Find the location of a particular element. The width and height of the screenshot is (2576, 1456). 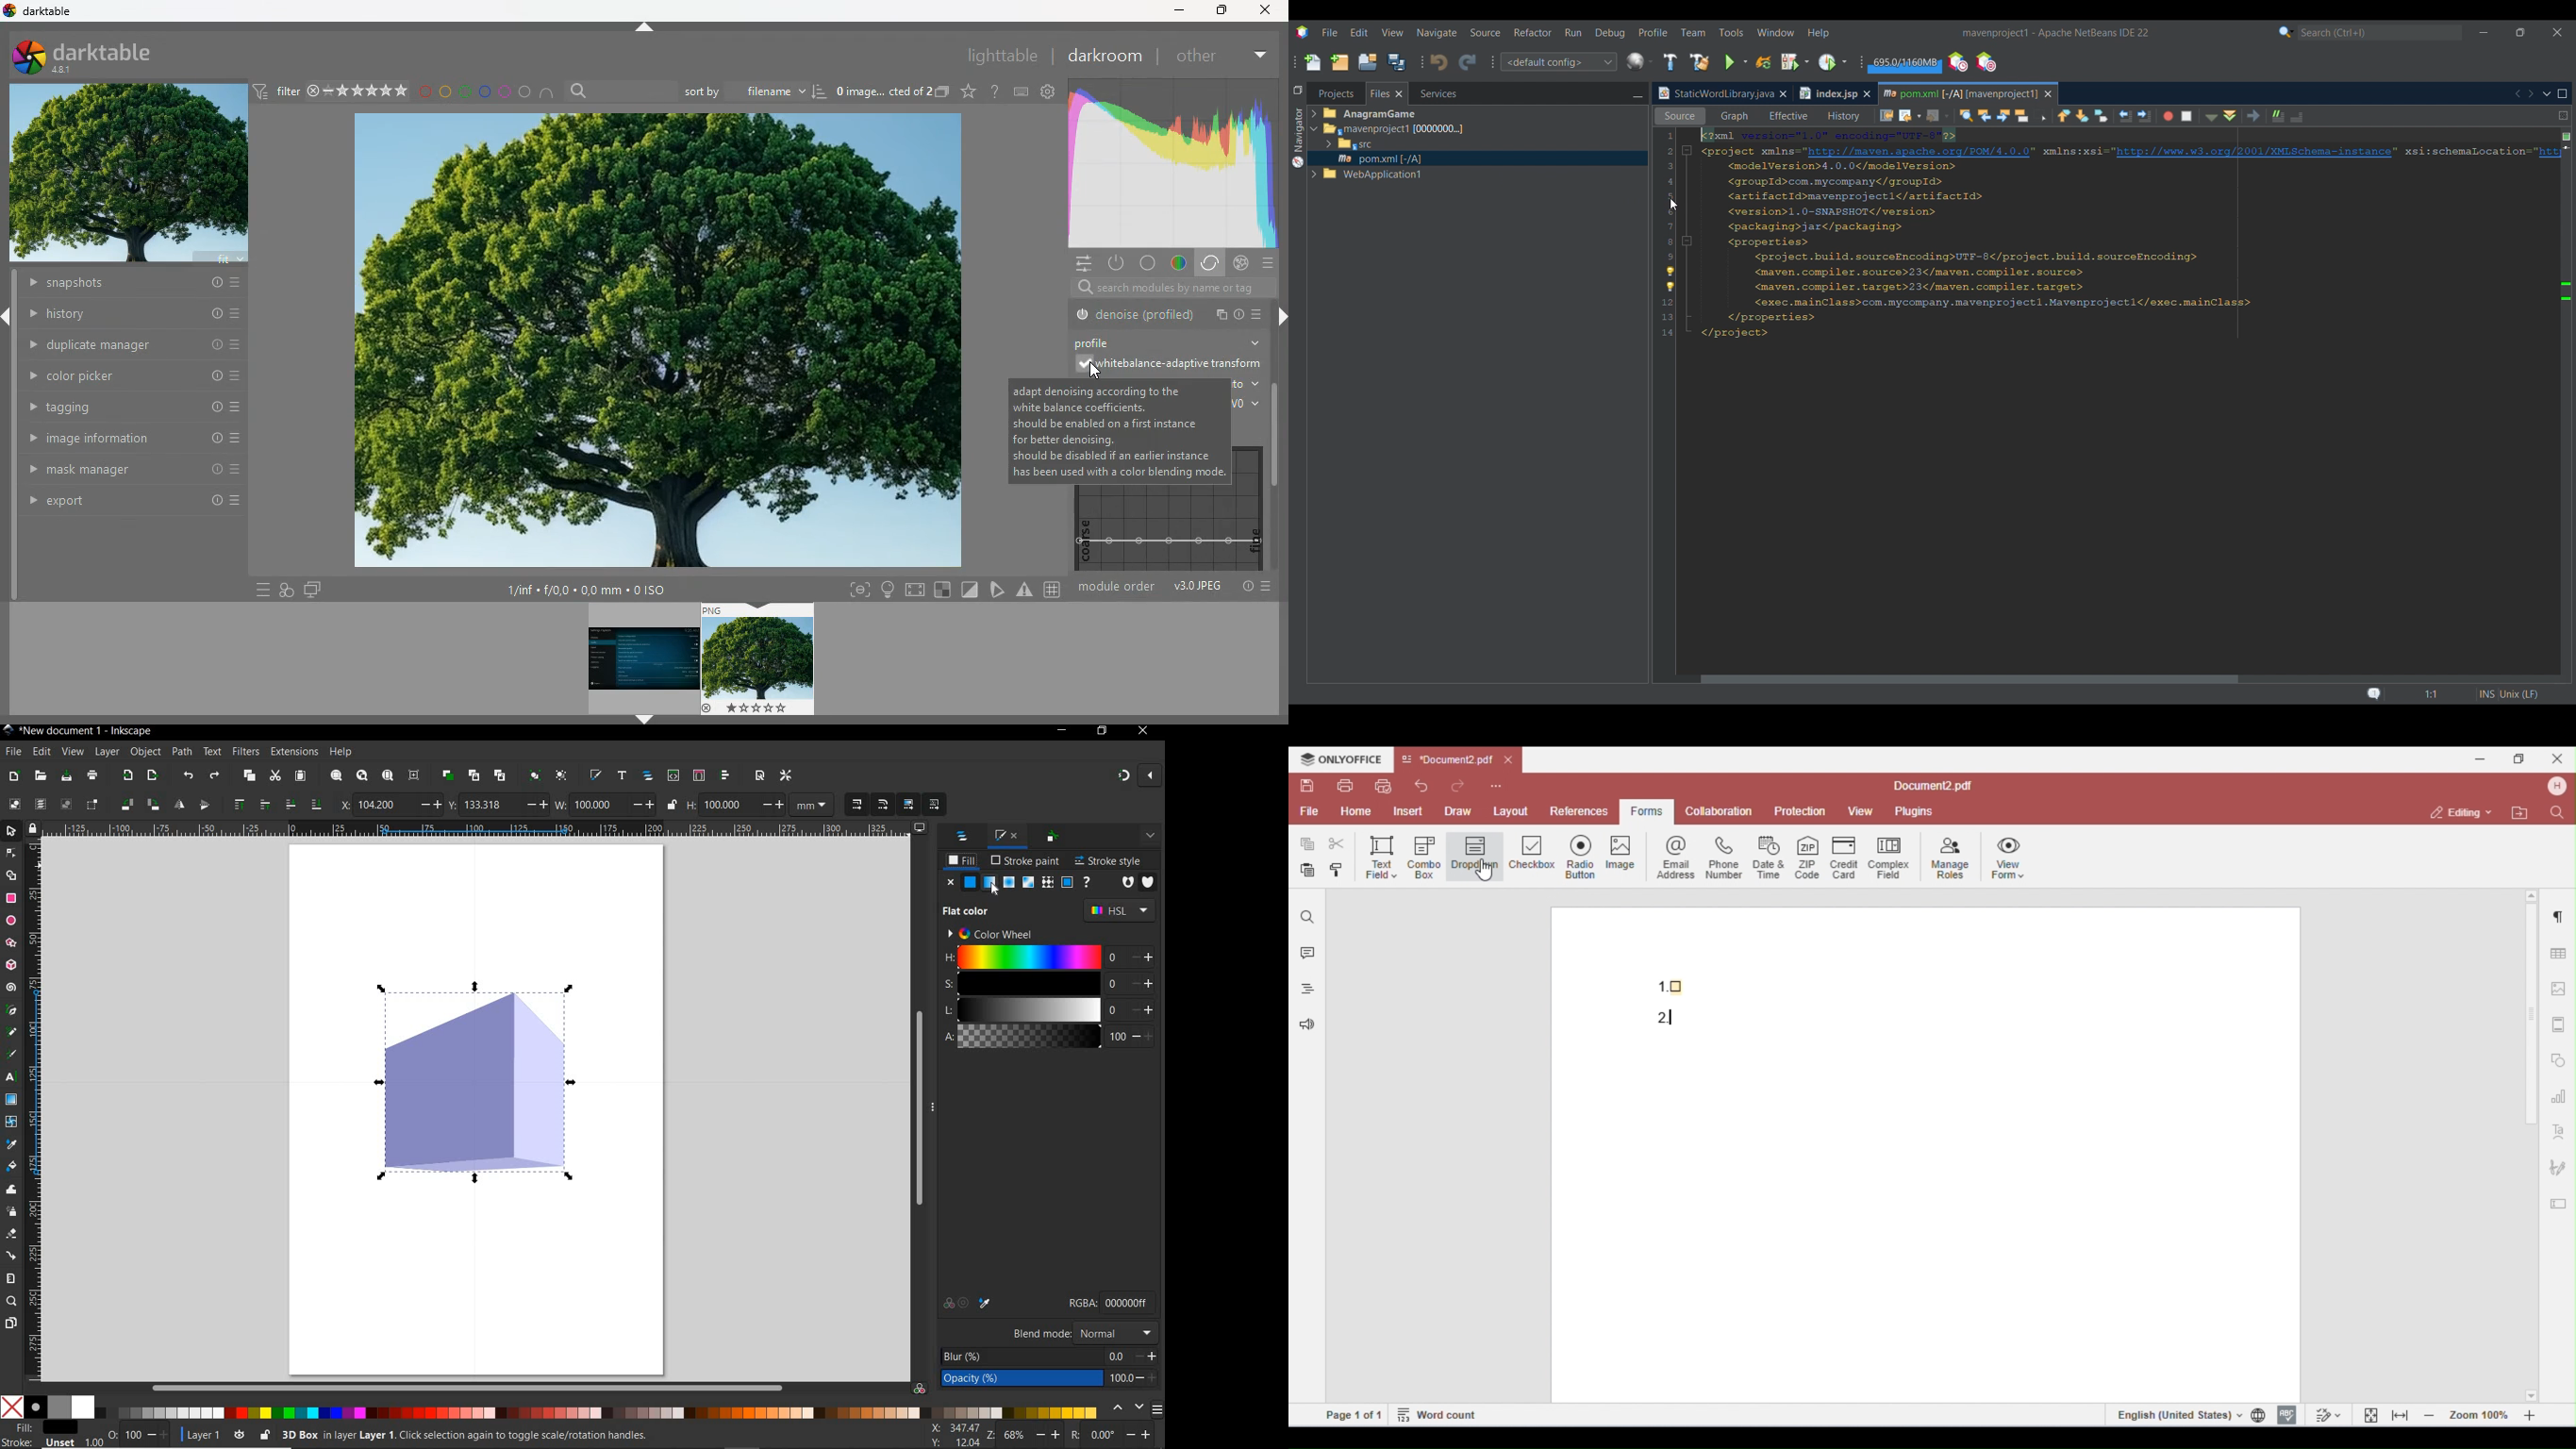

maximize is located at coordinates (1220, 10).